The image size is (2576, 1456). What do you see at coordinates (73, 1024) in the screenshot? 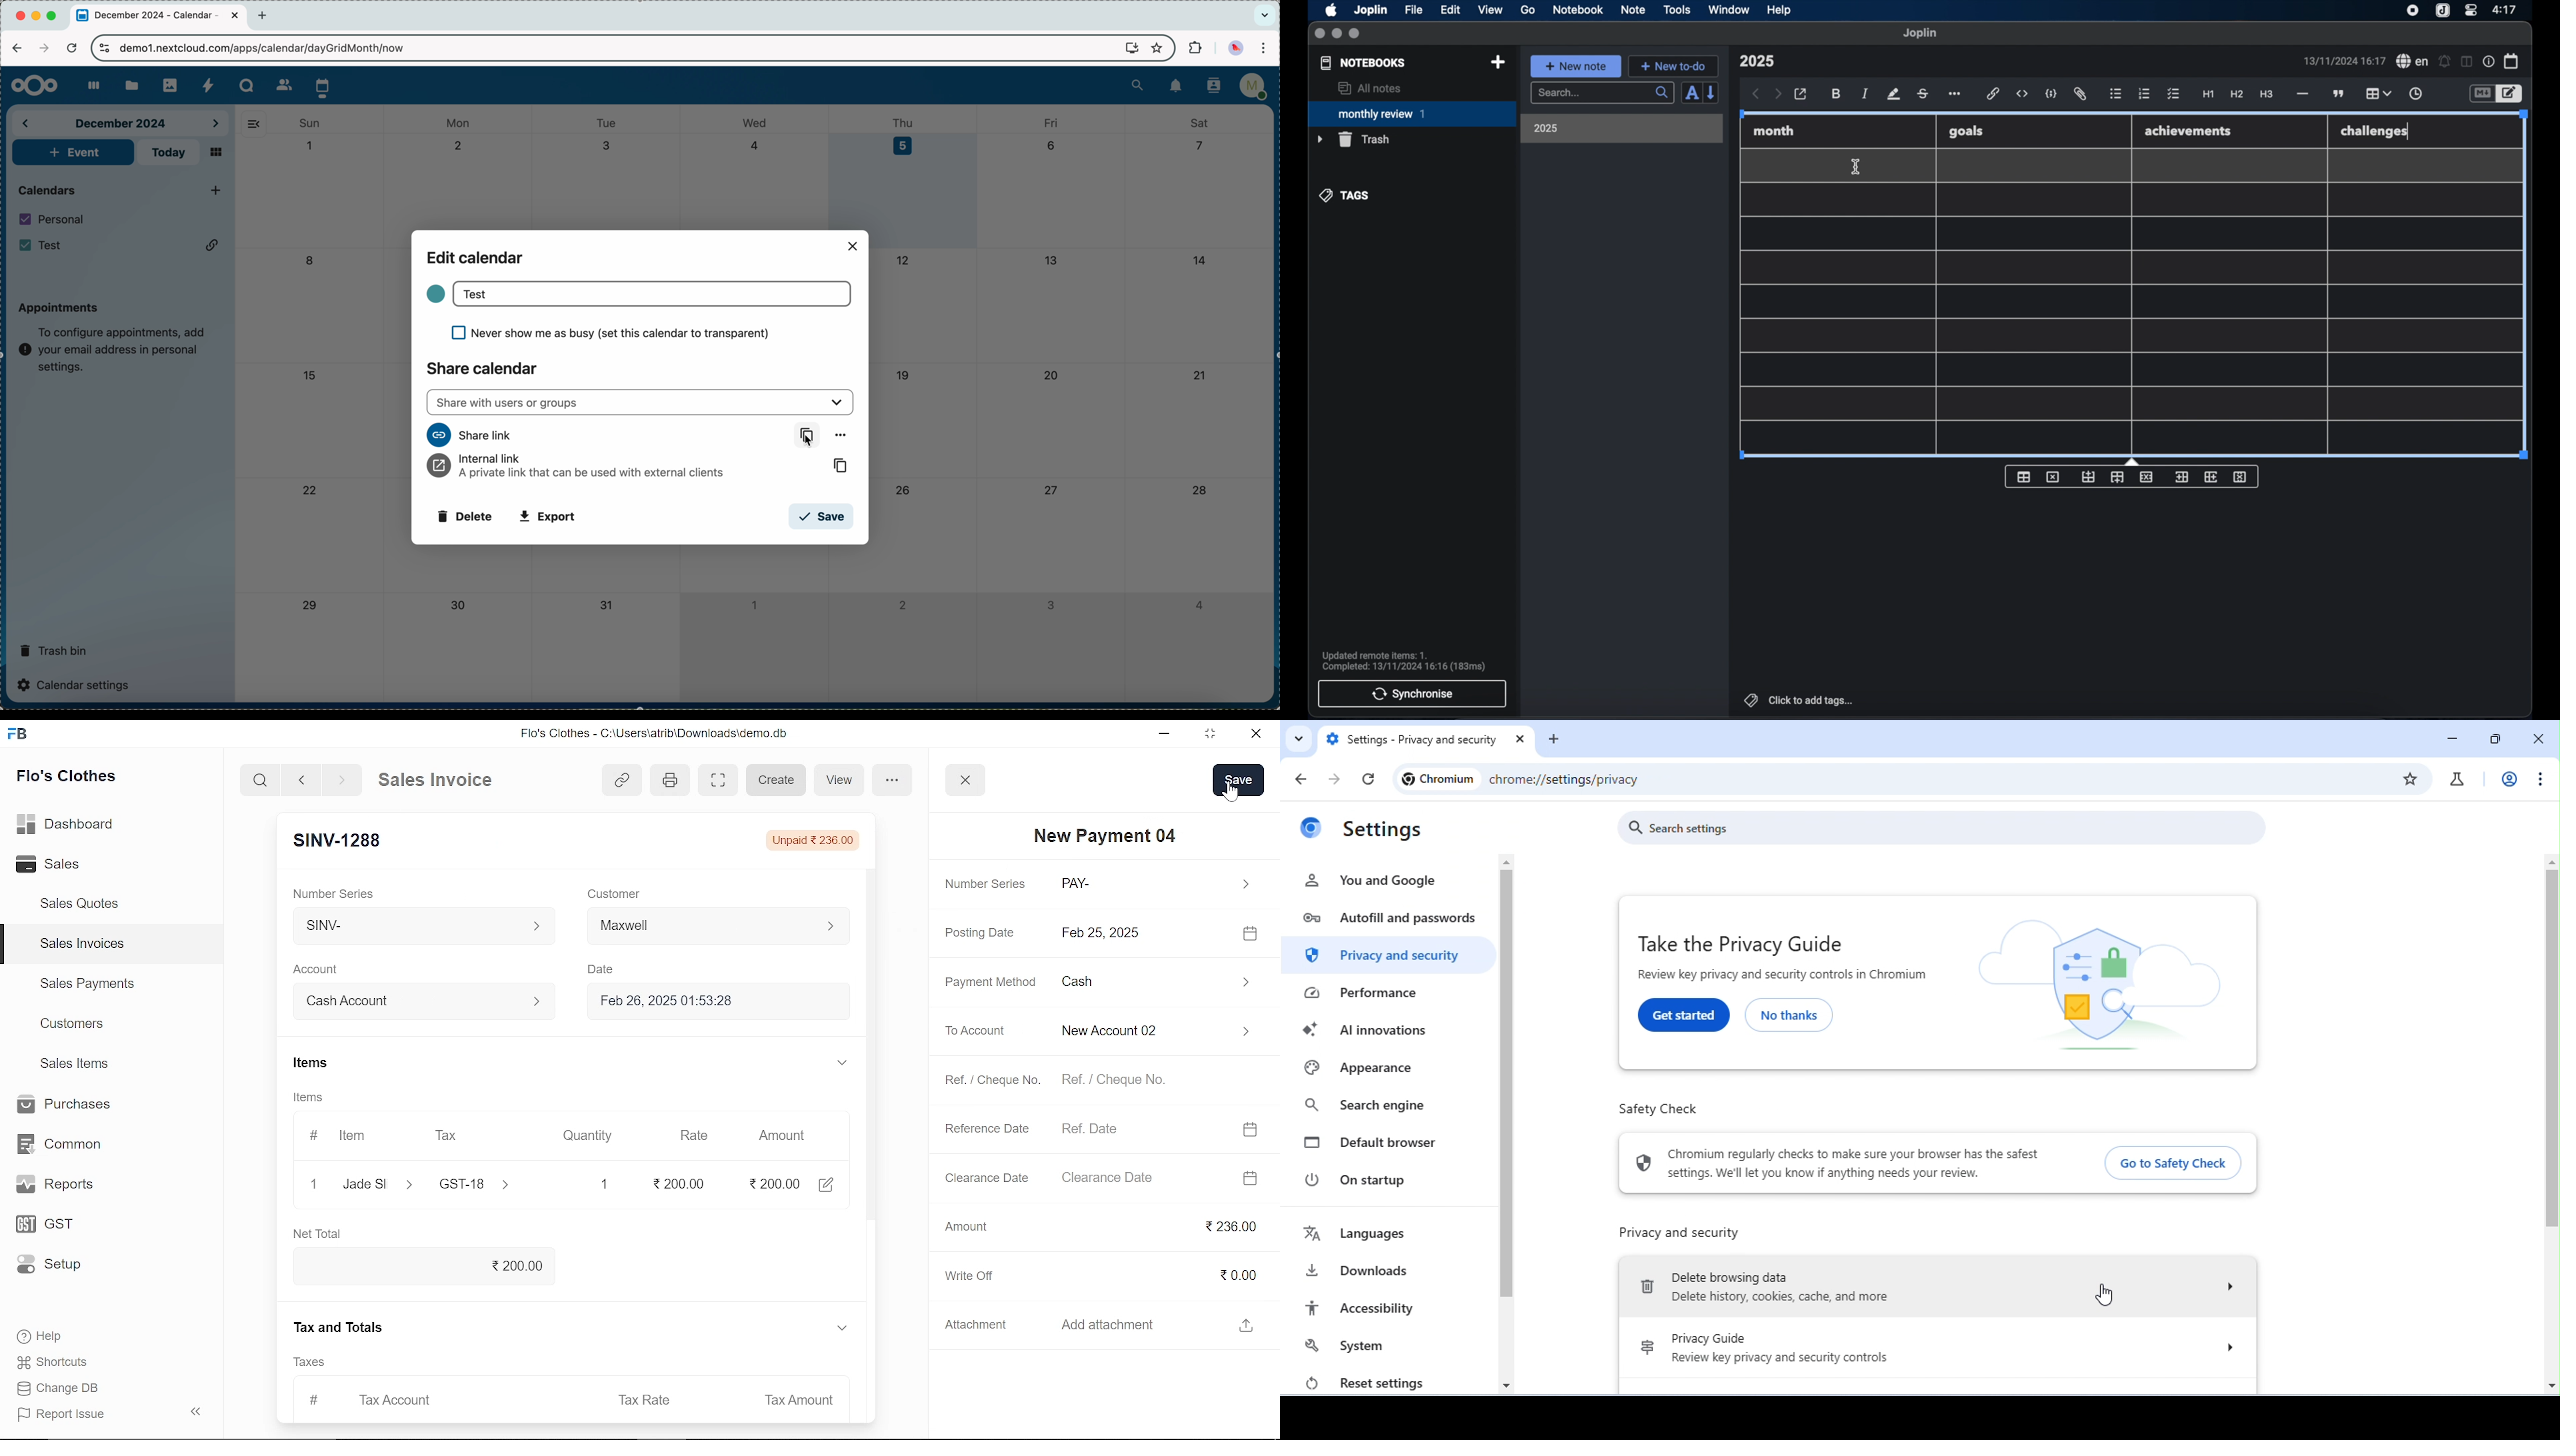
I see `Customers.` at bounding box center [73, 1024].